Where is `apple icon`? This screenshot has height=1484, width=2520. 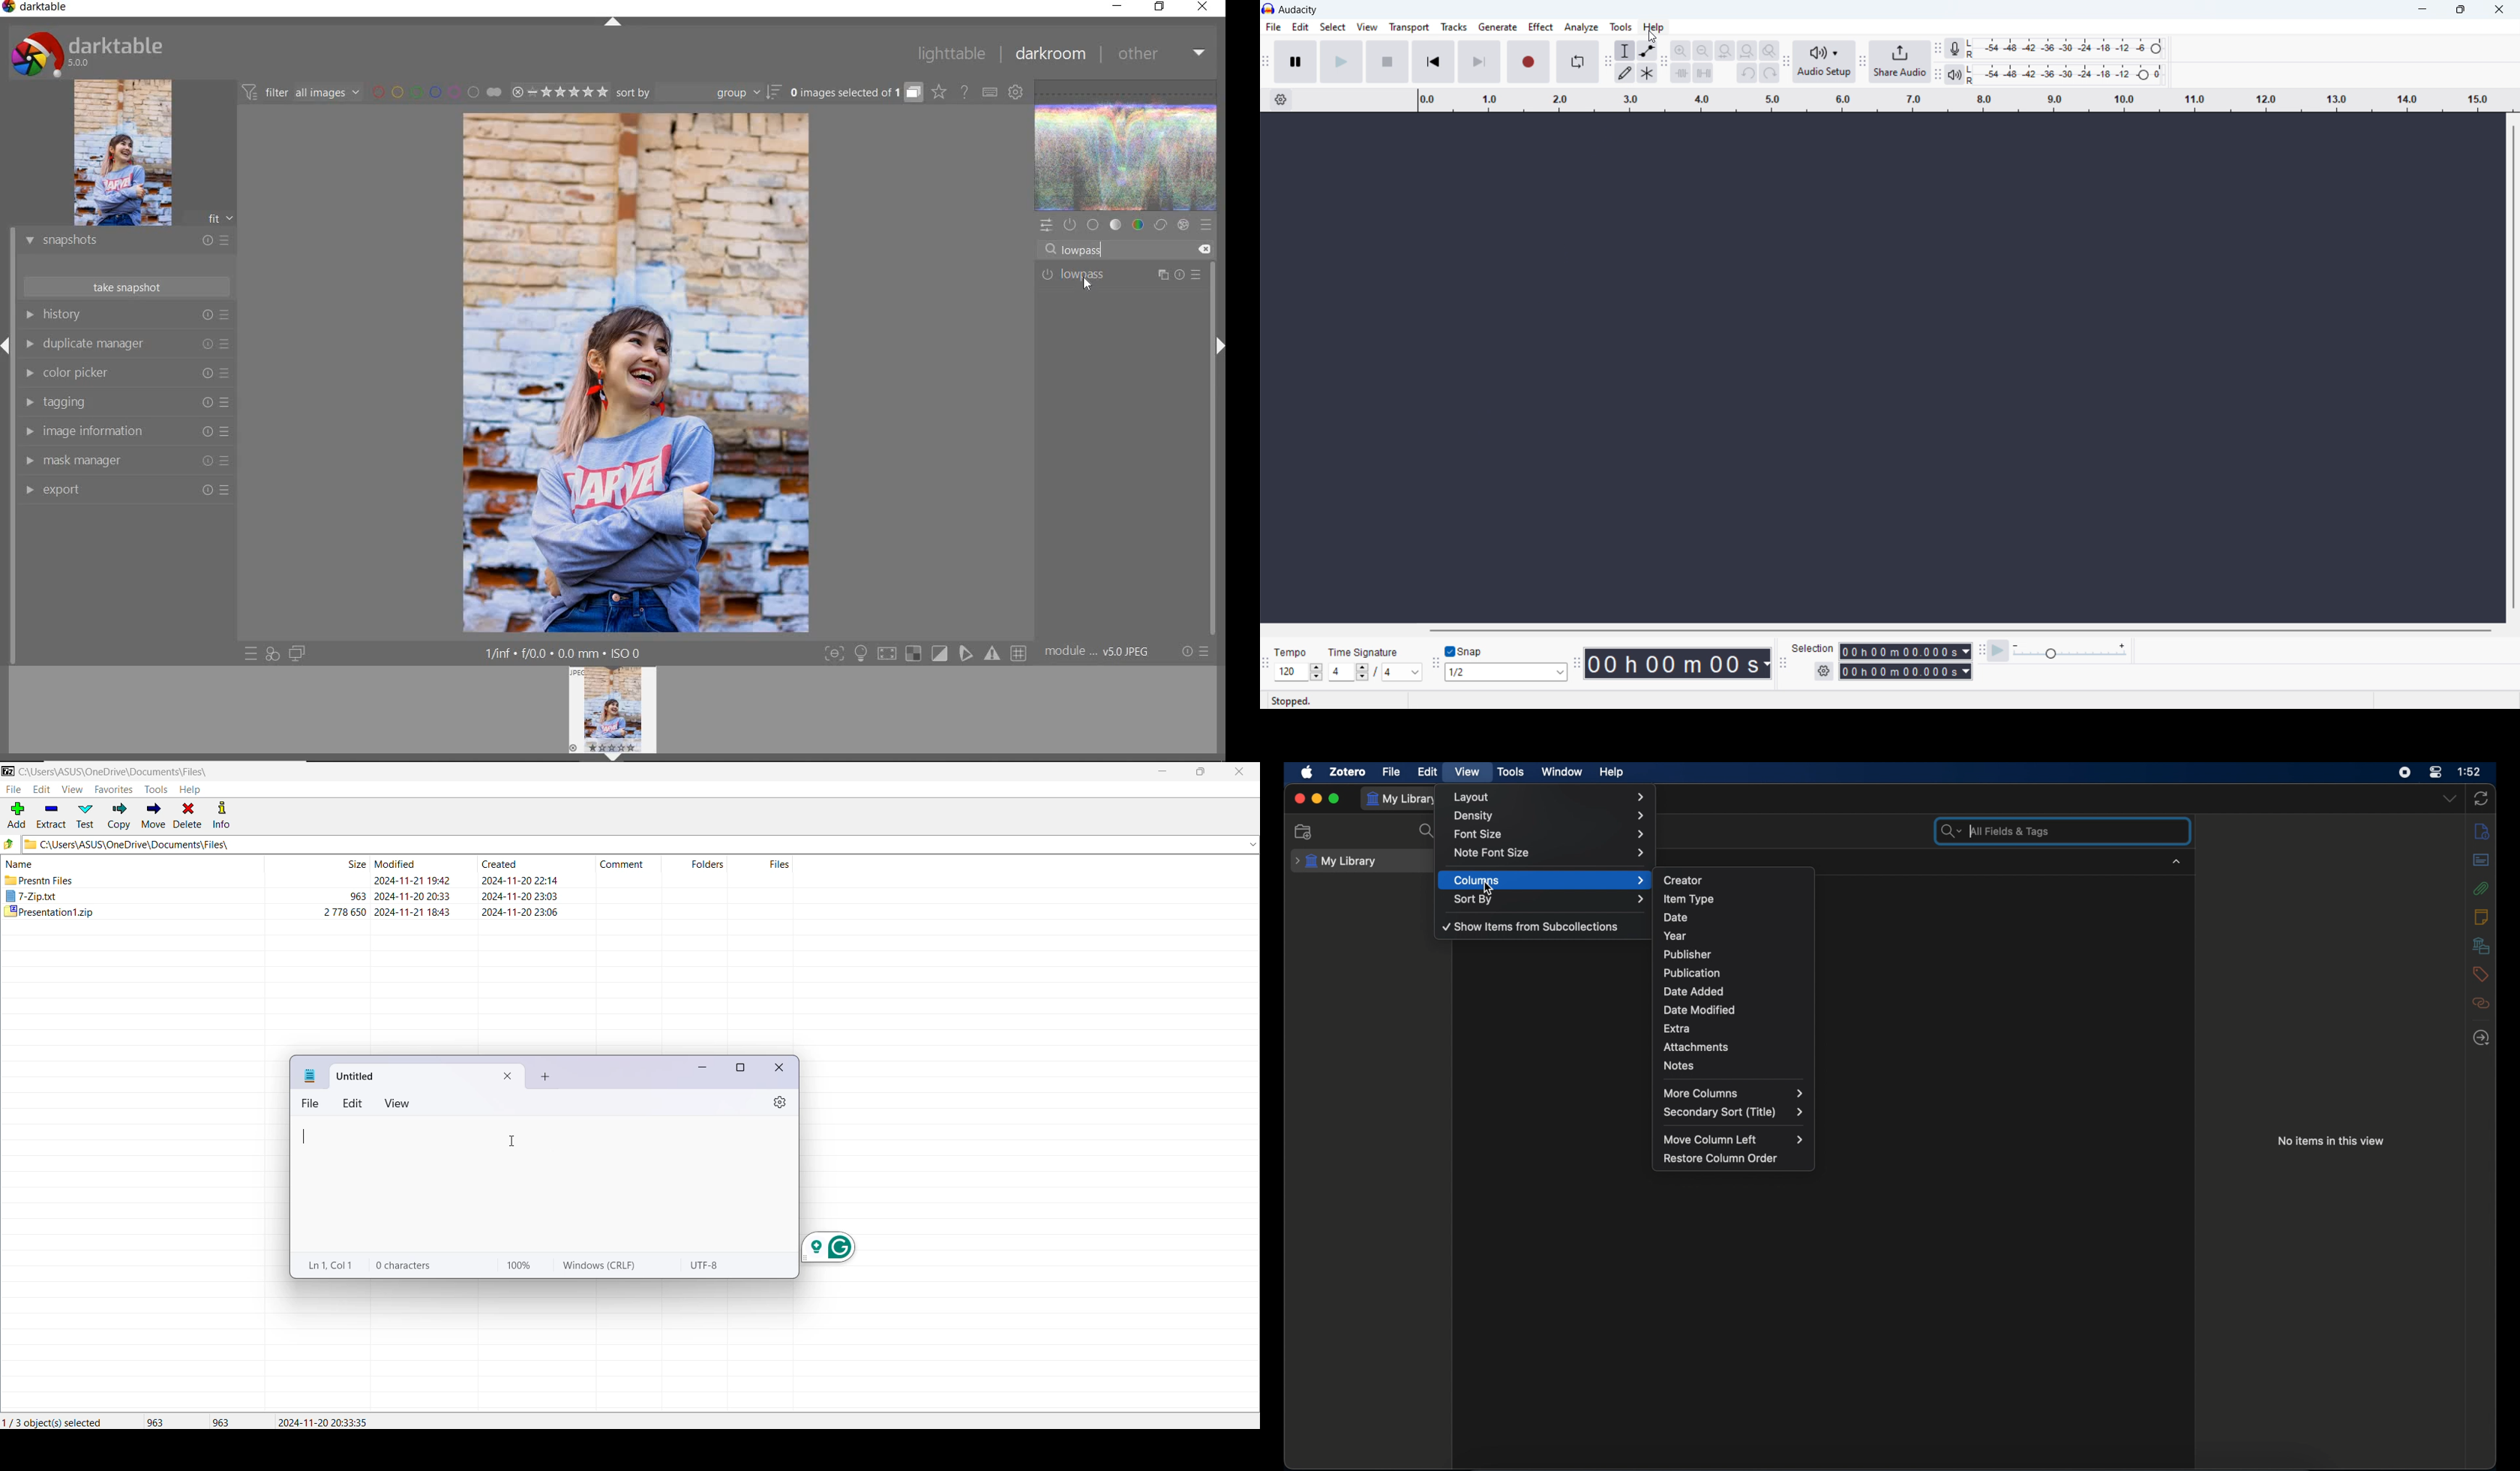 apple icon is located at coordinates (1308, 773).